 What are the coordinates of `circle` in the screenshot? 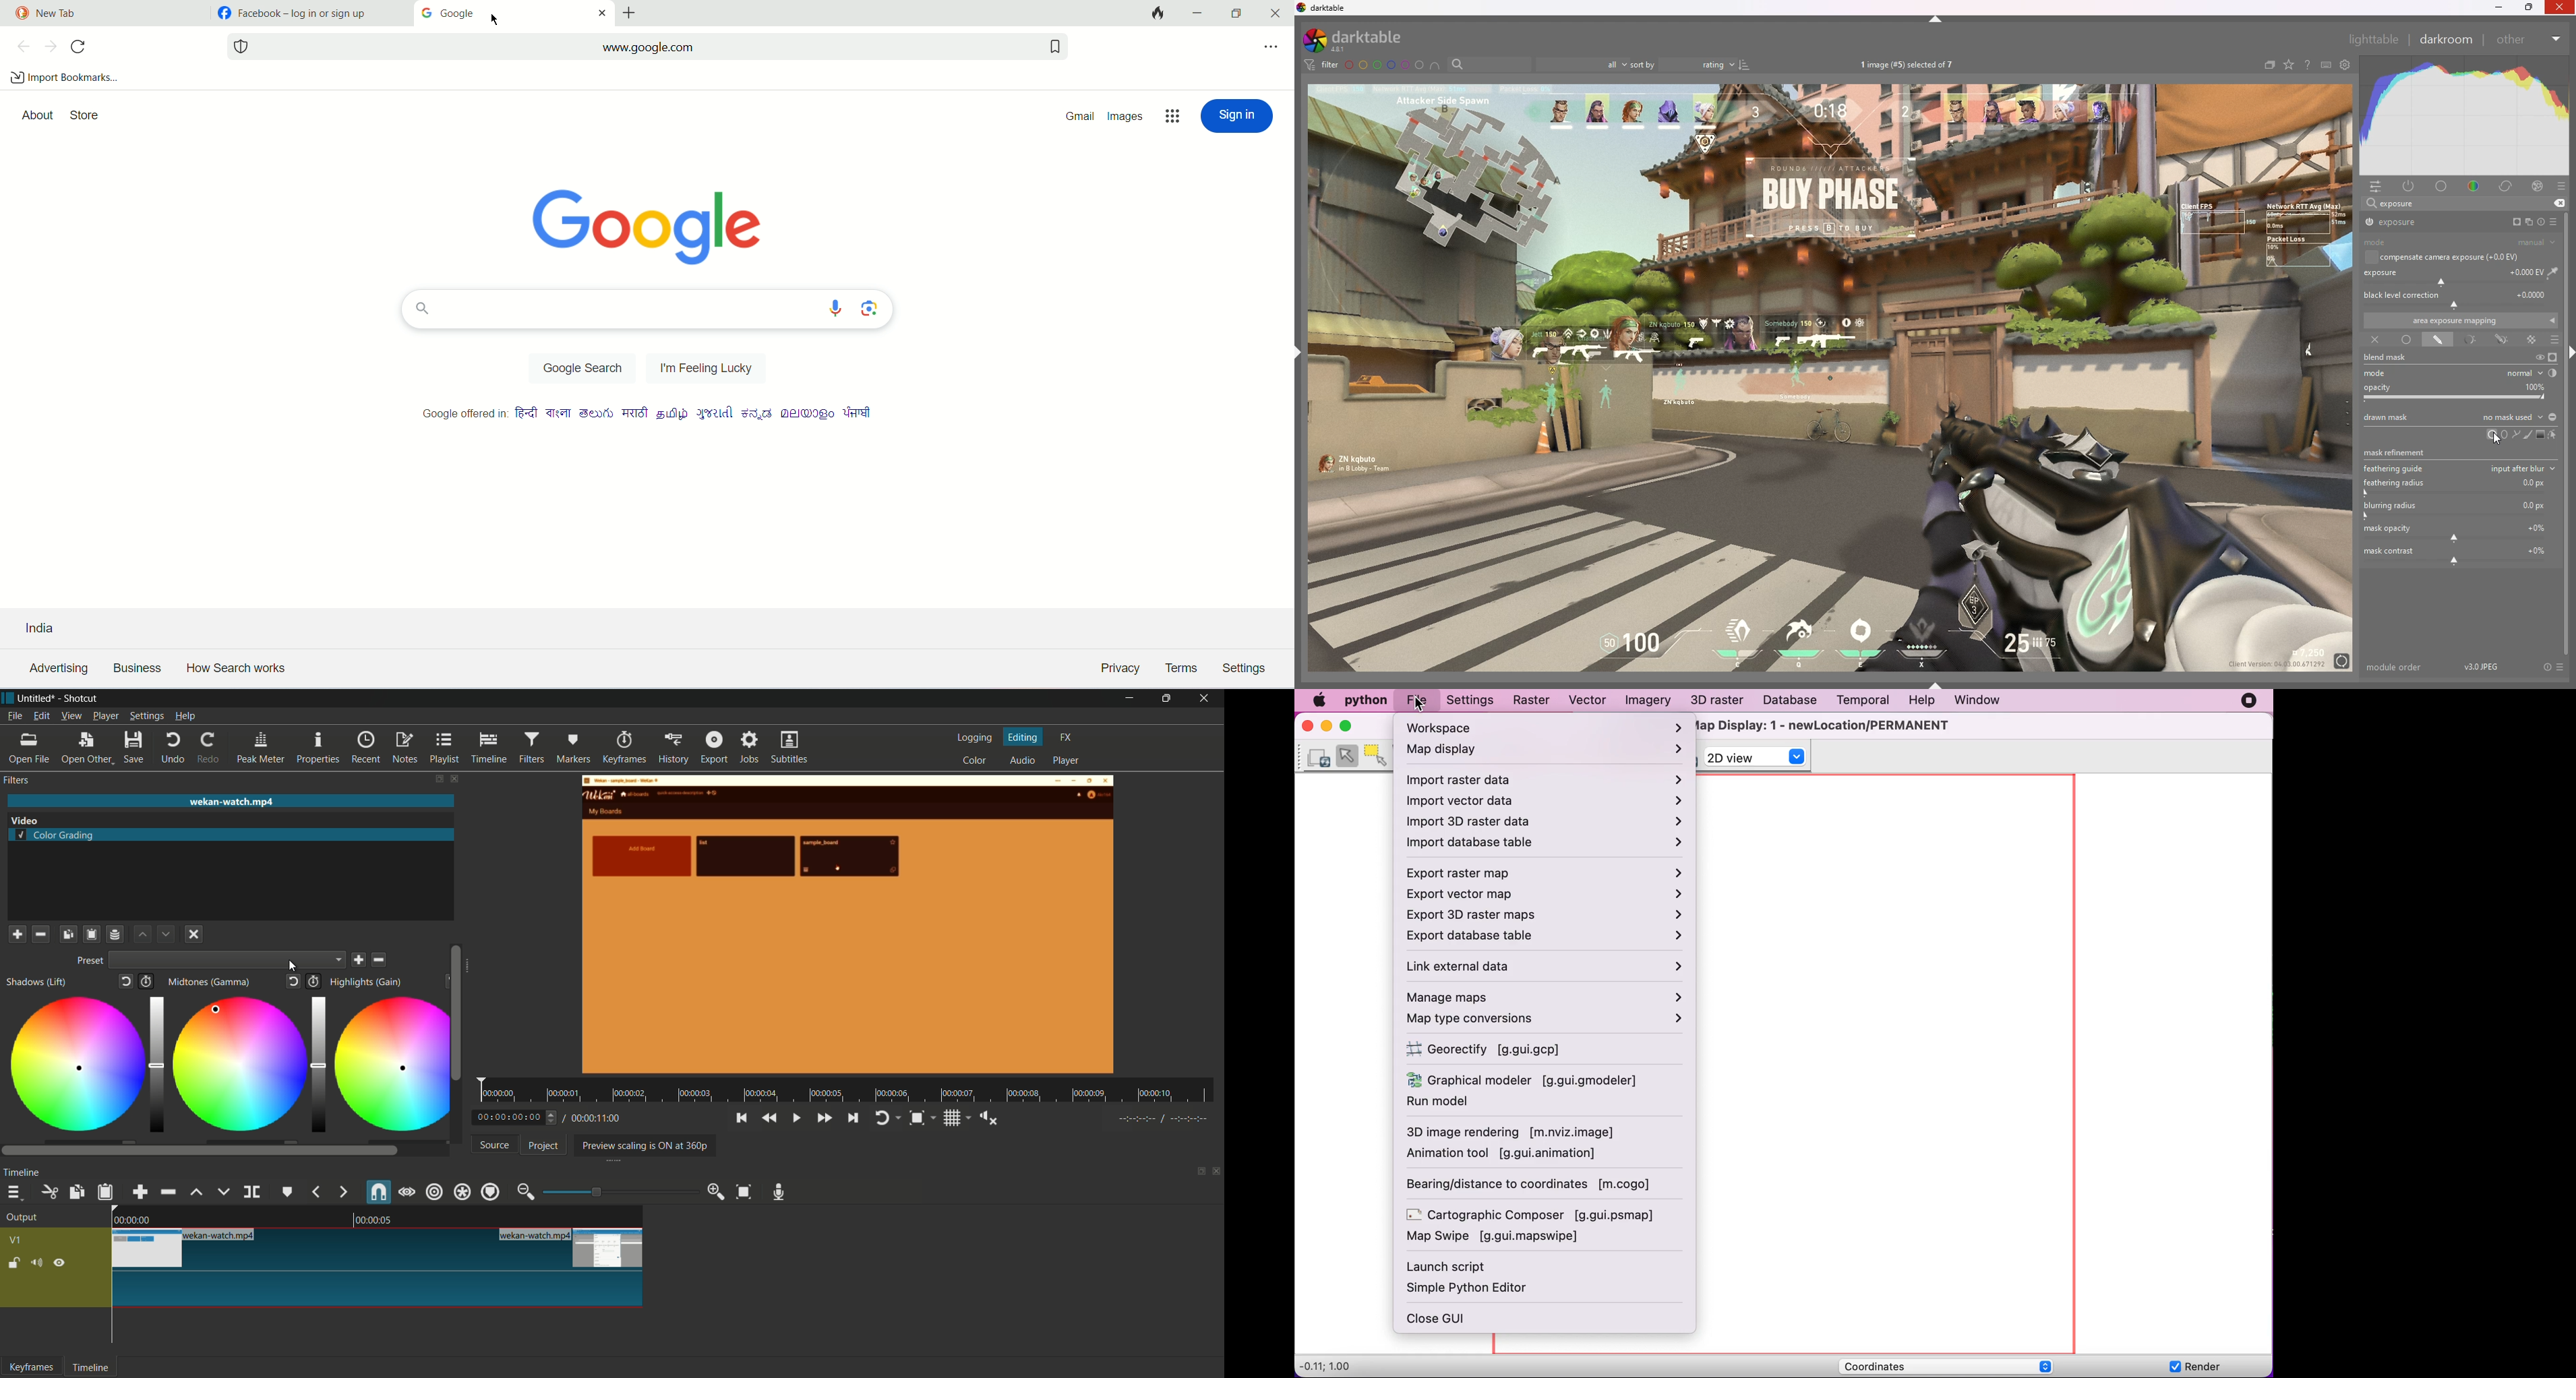 It's located at (2490, 435).